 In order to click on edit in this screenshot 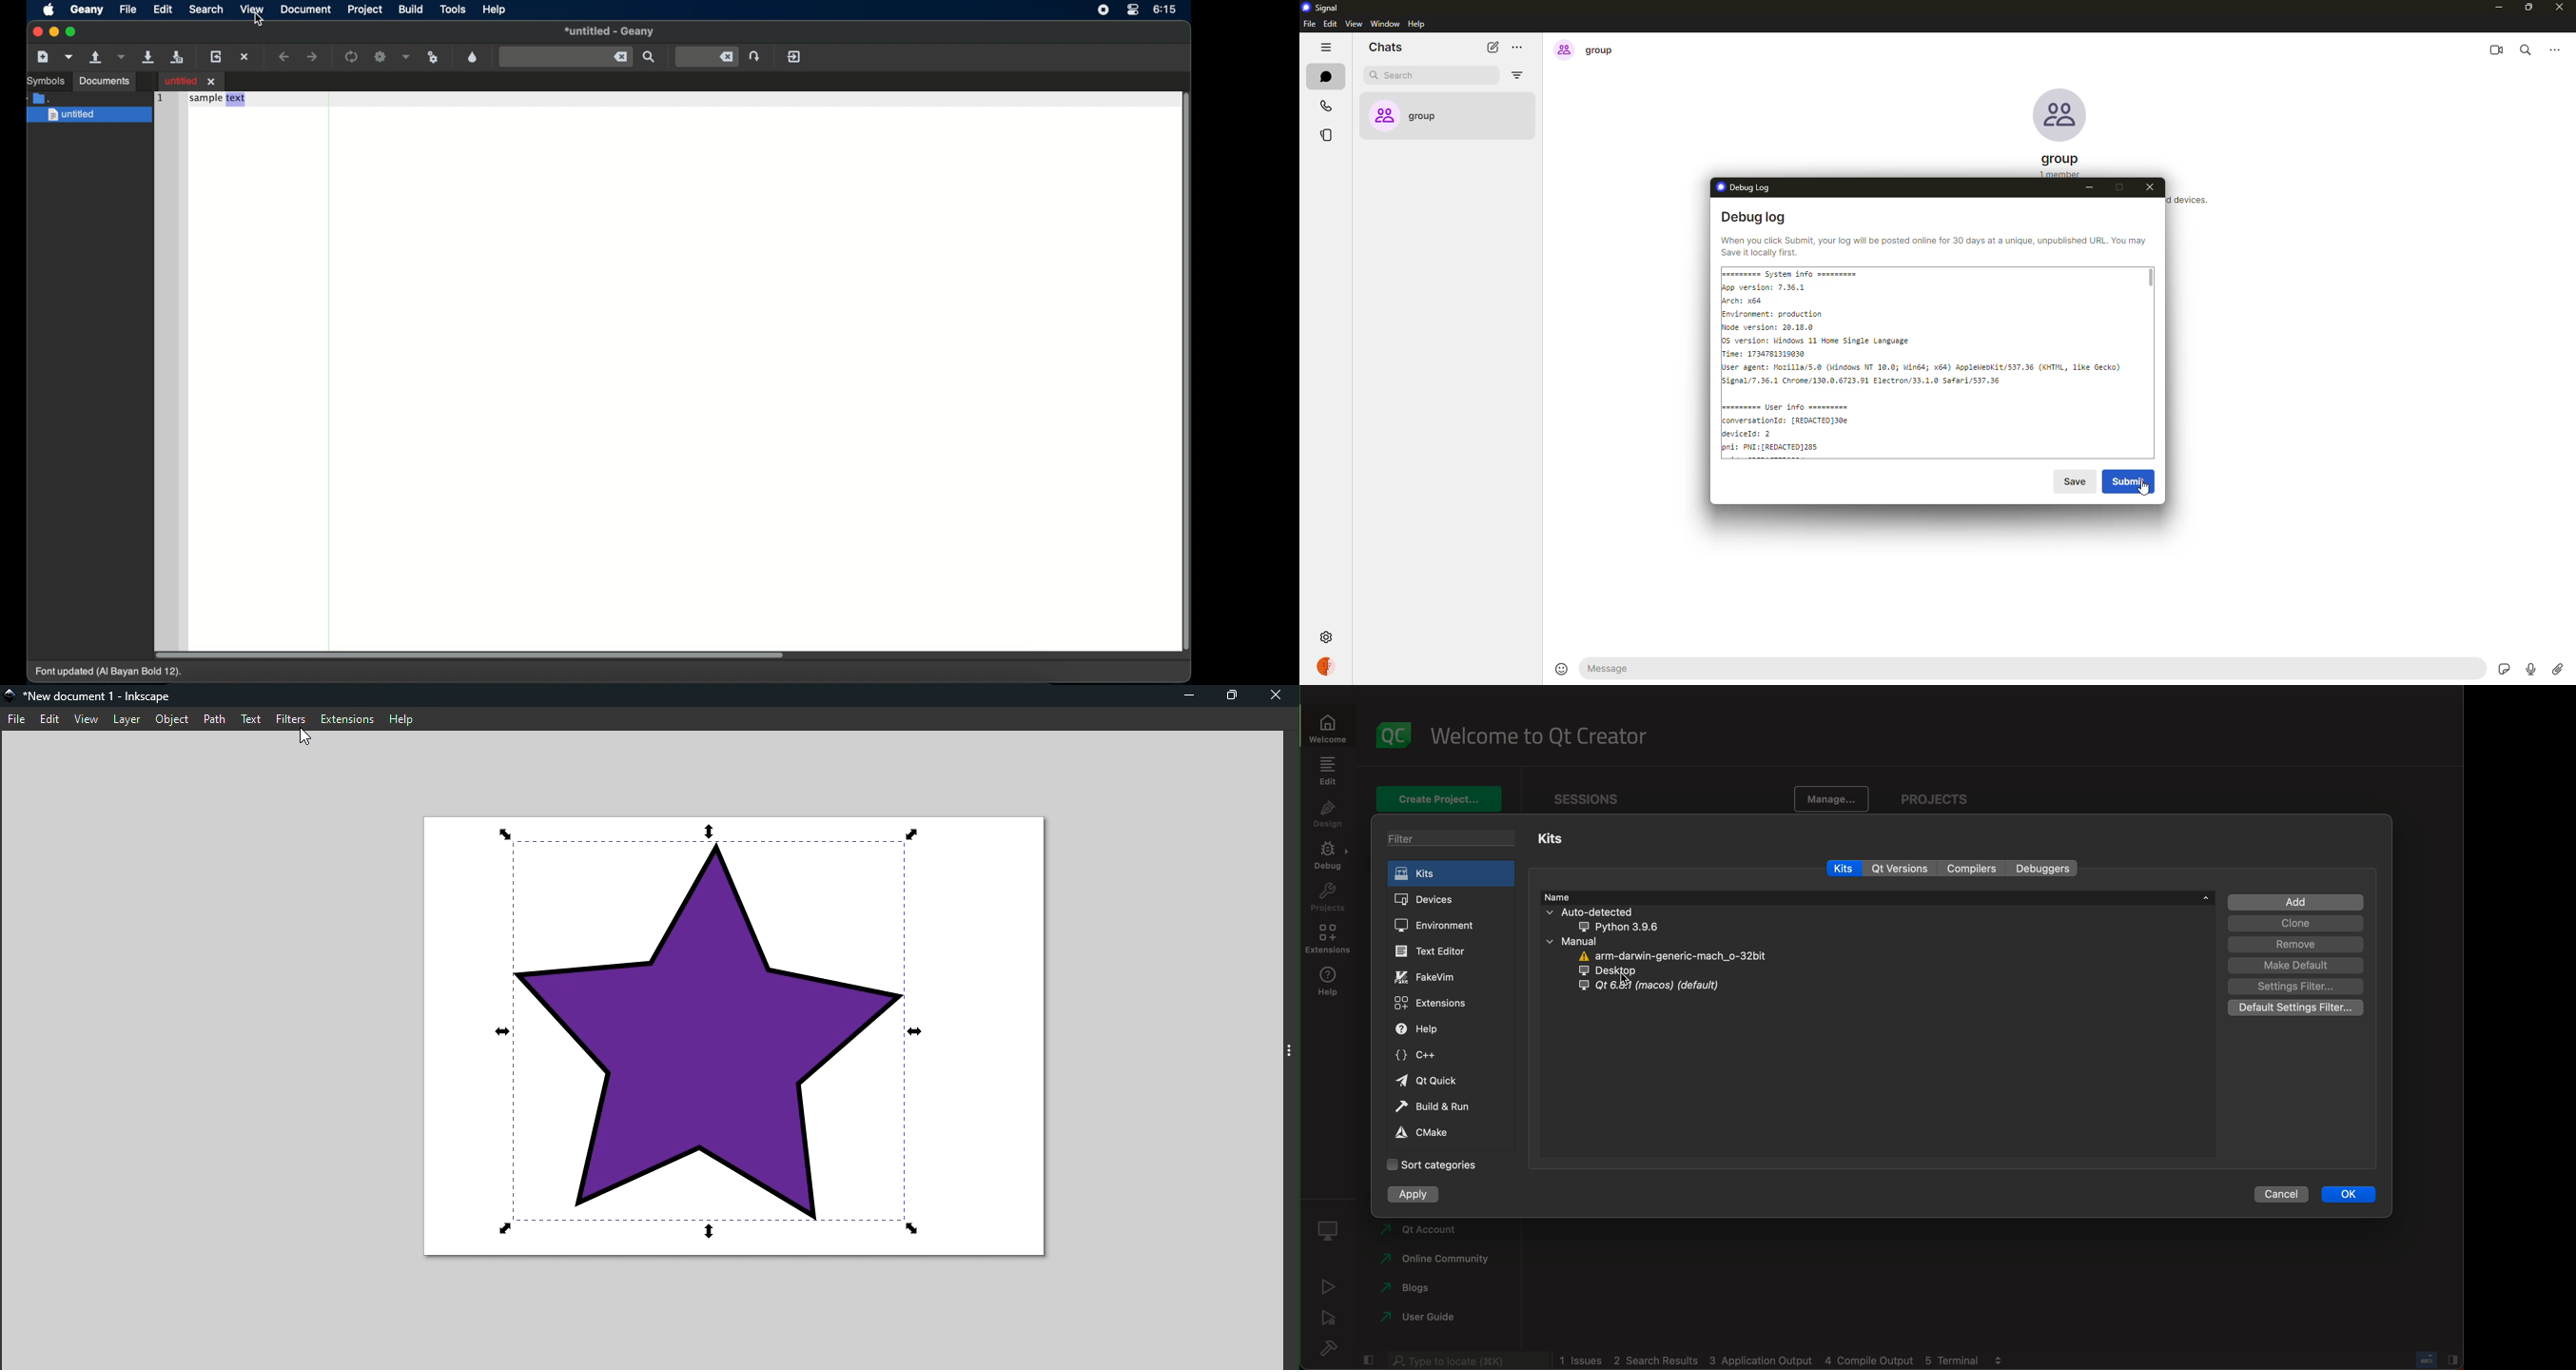, I will do `click(1329, 25)`.